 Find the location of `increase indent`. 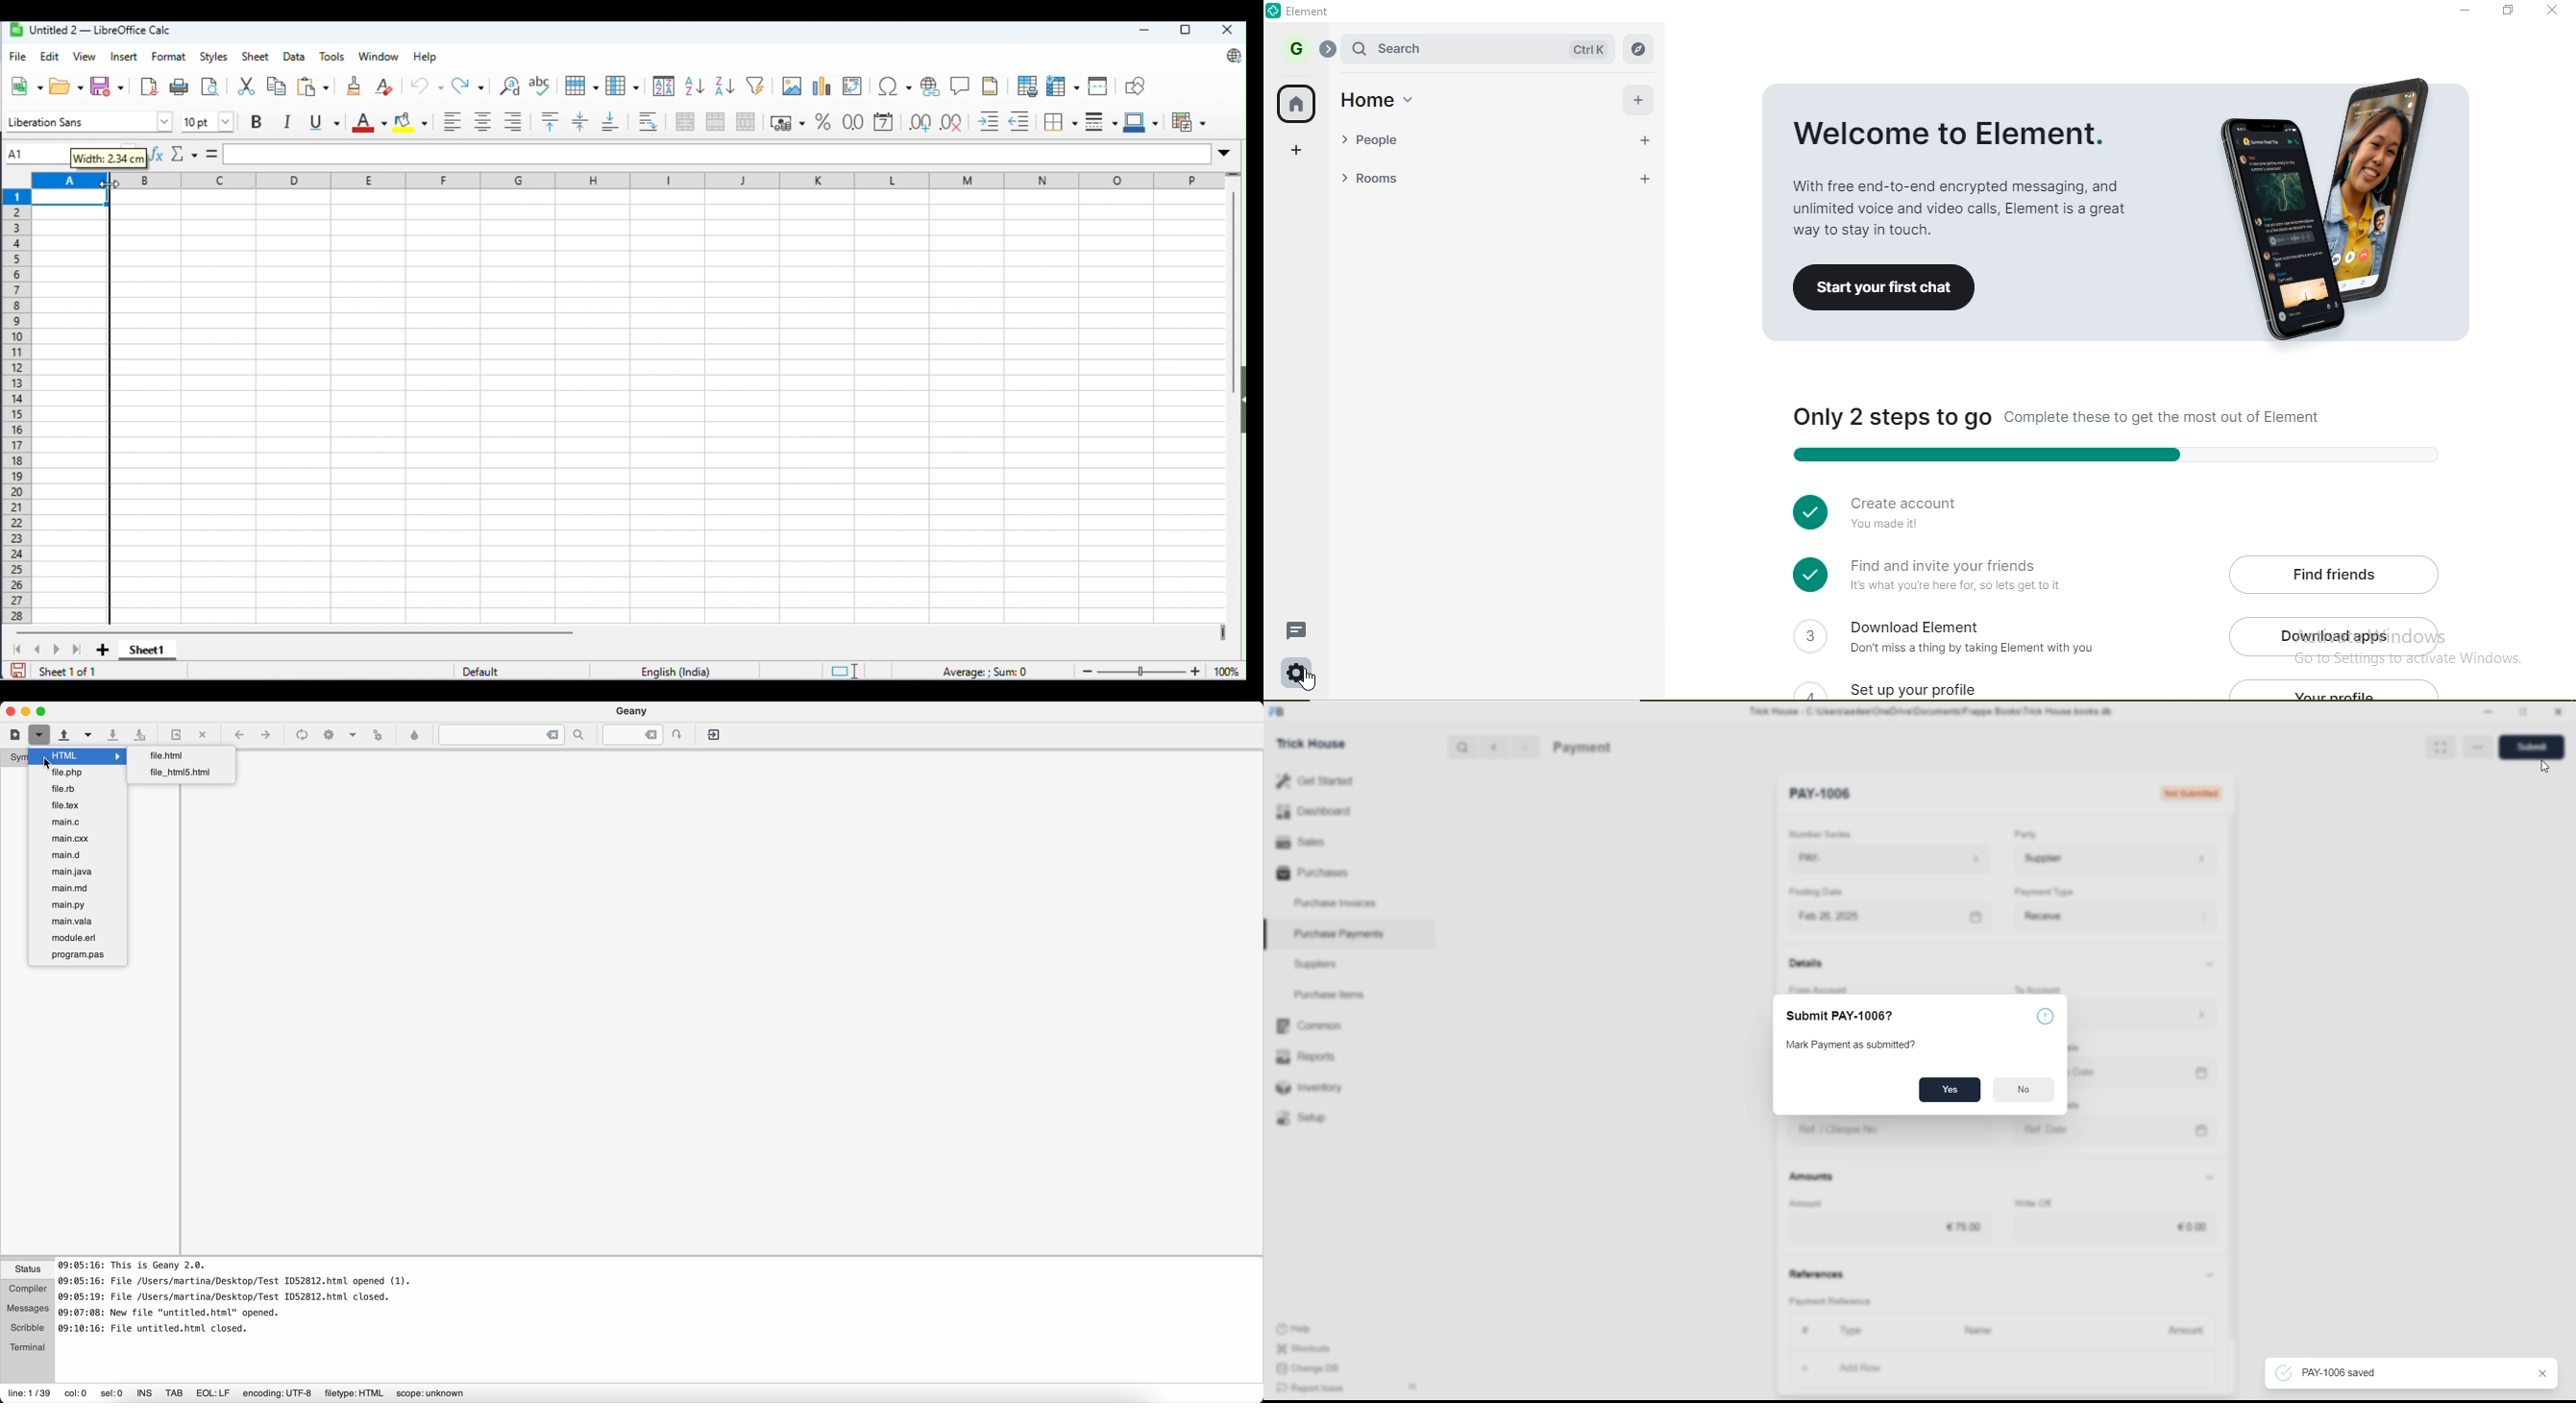

increase indent is located at coordinates (990, 121).